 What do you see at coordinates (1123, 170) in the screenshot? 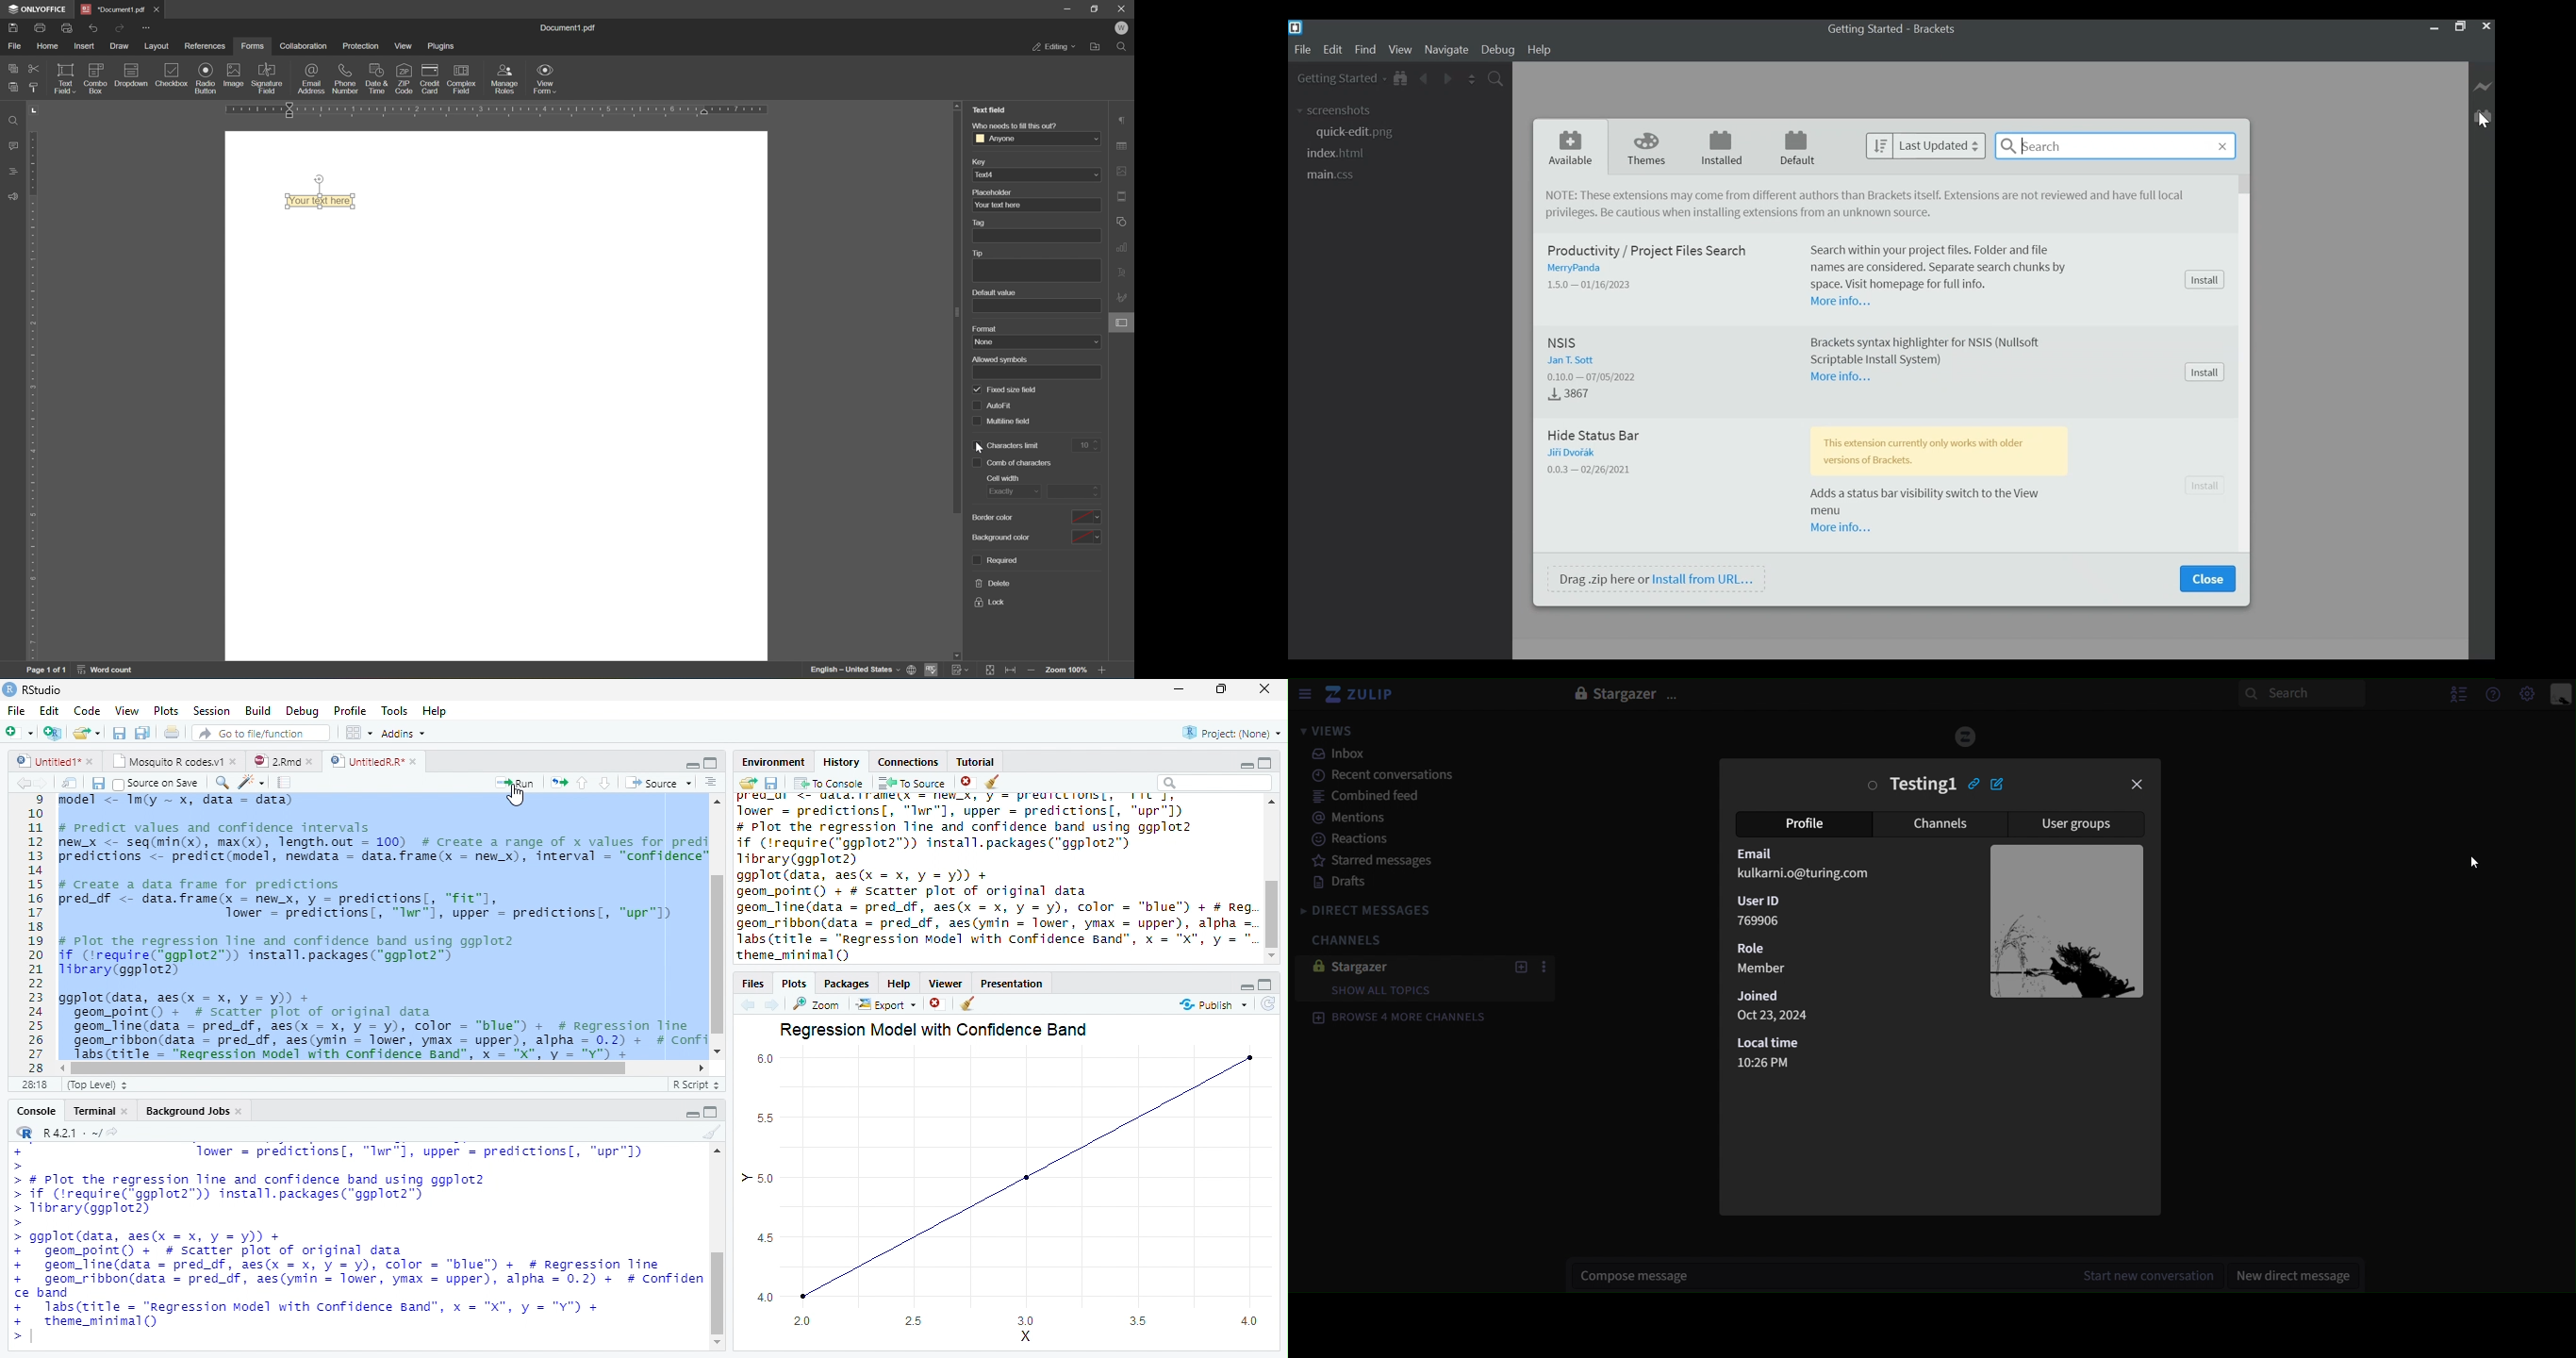
I see `image settings` at bounding box center [1123, 170].